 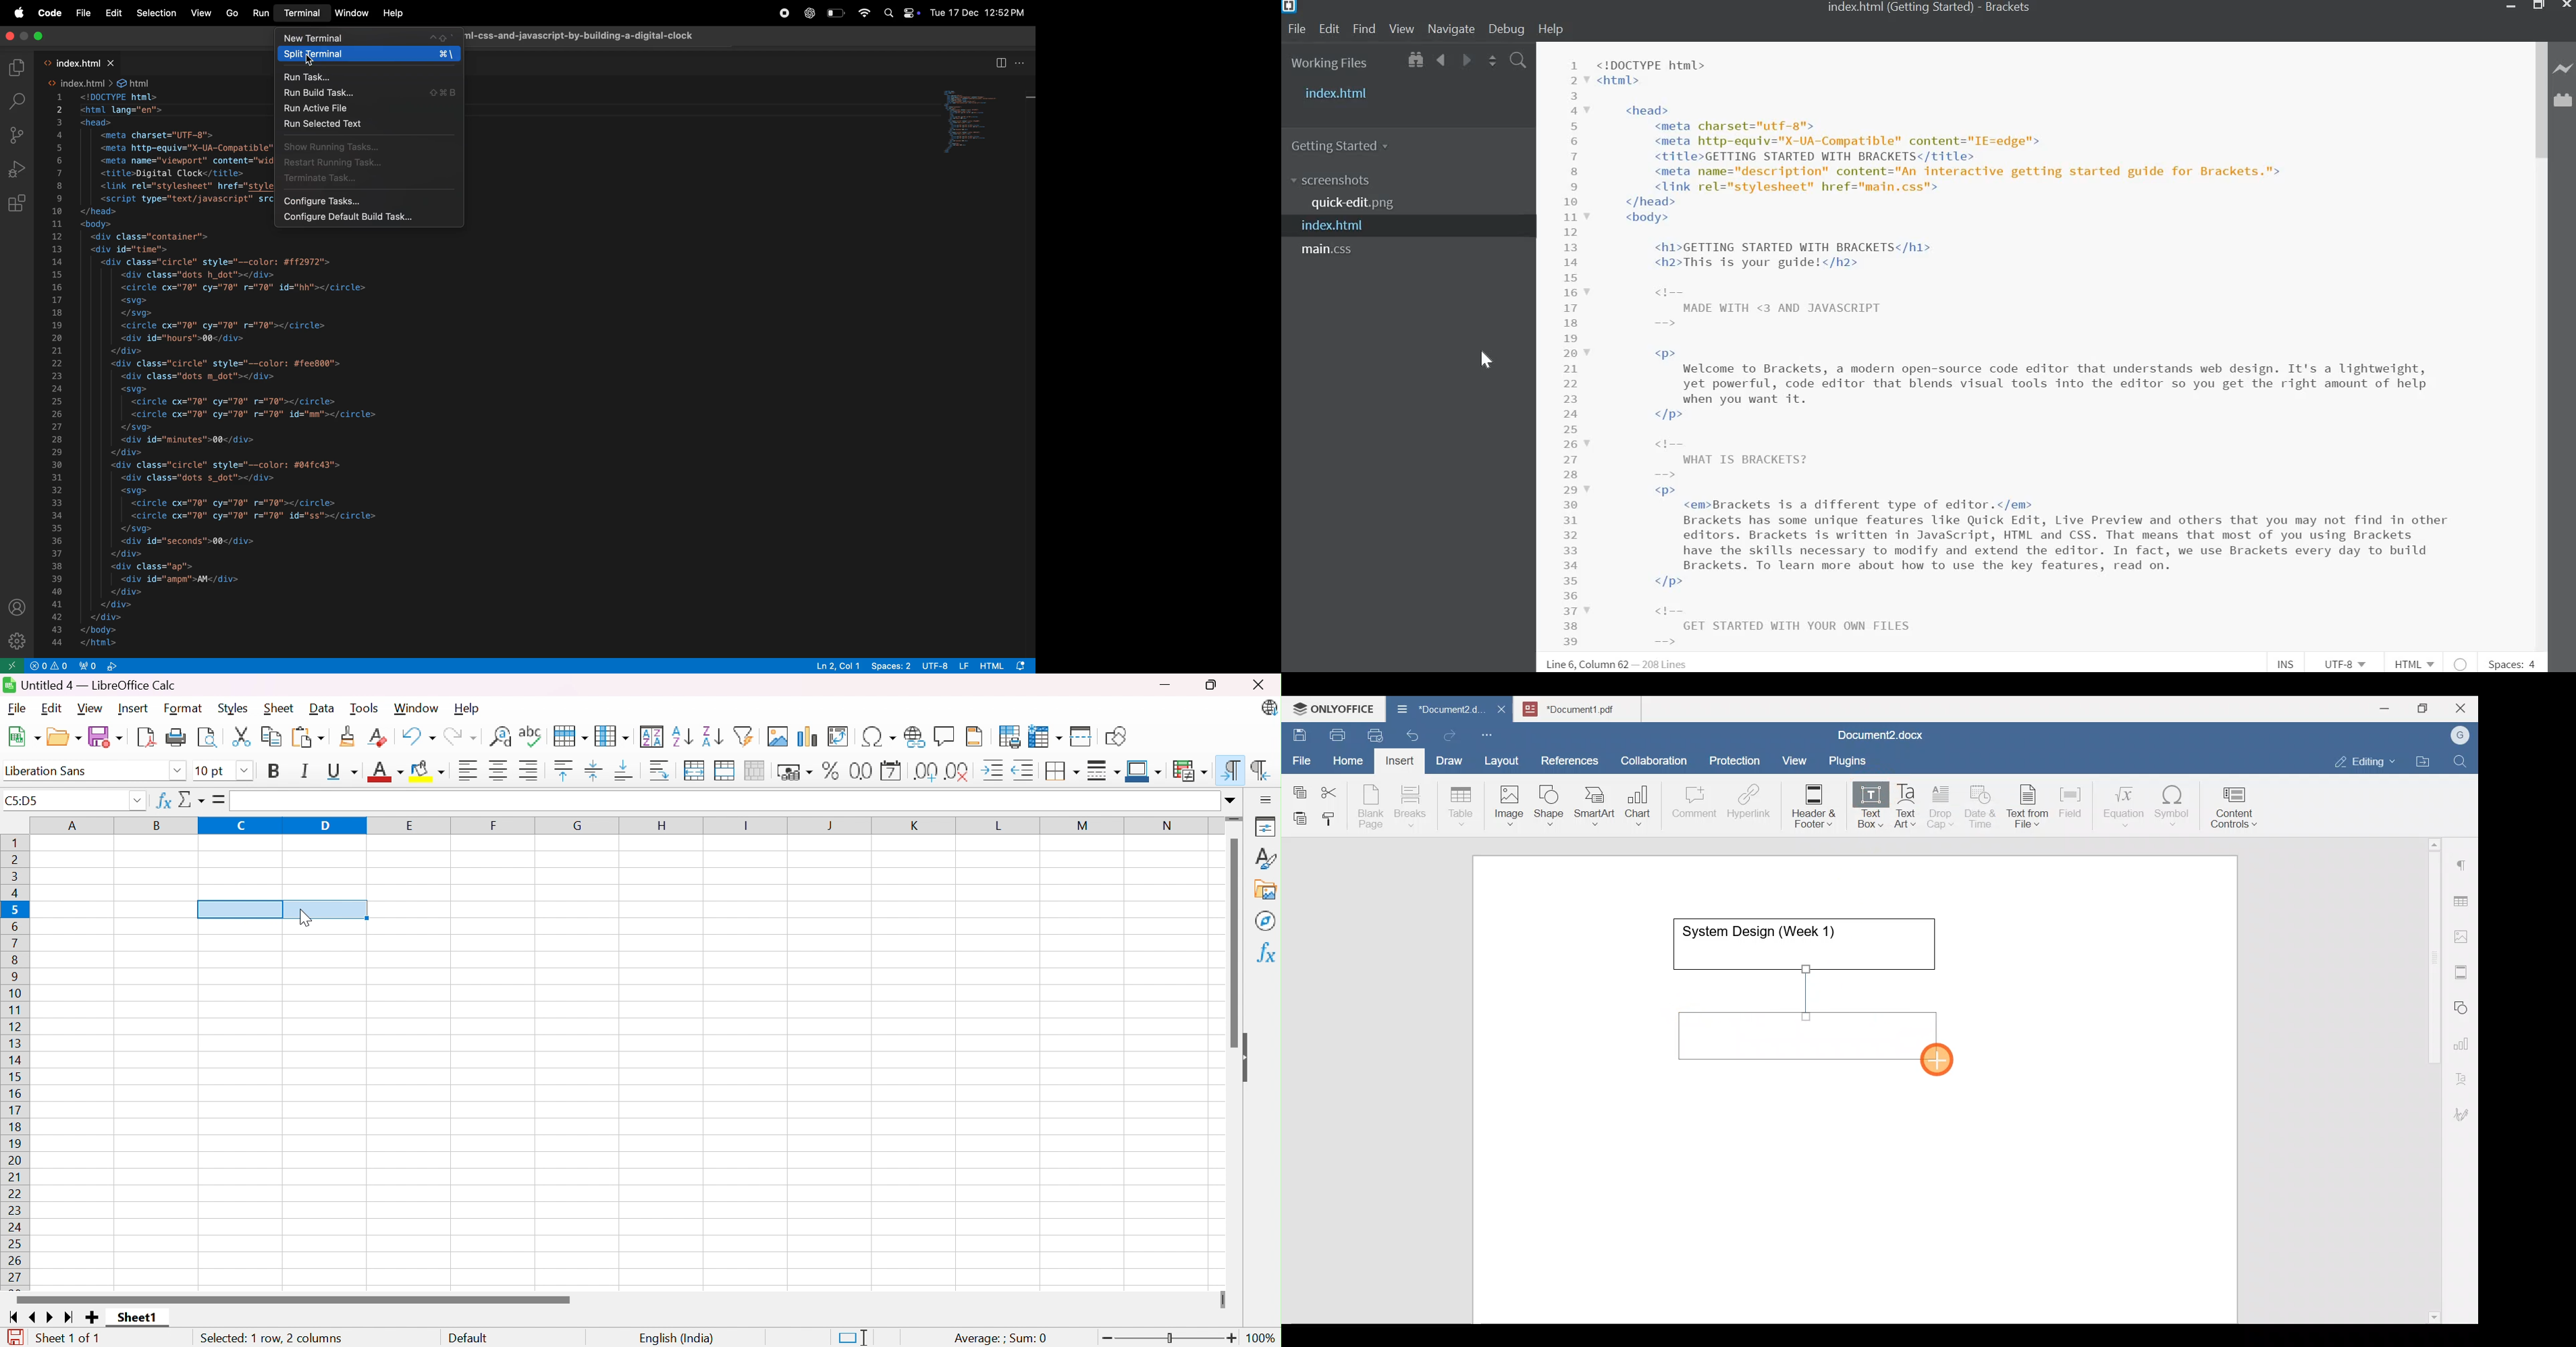 What do you see at coordinates (1047, 736) in the screenshot?
I see `Freeze Rows and Columns` at bounding box center [1047, 736].